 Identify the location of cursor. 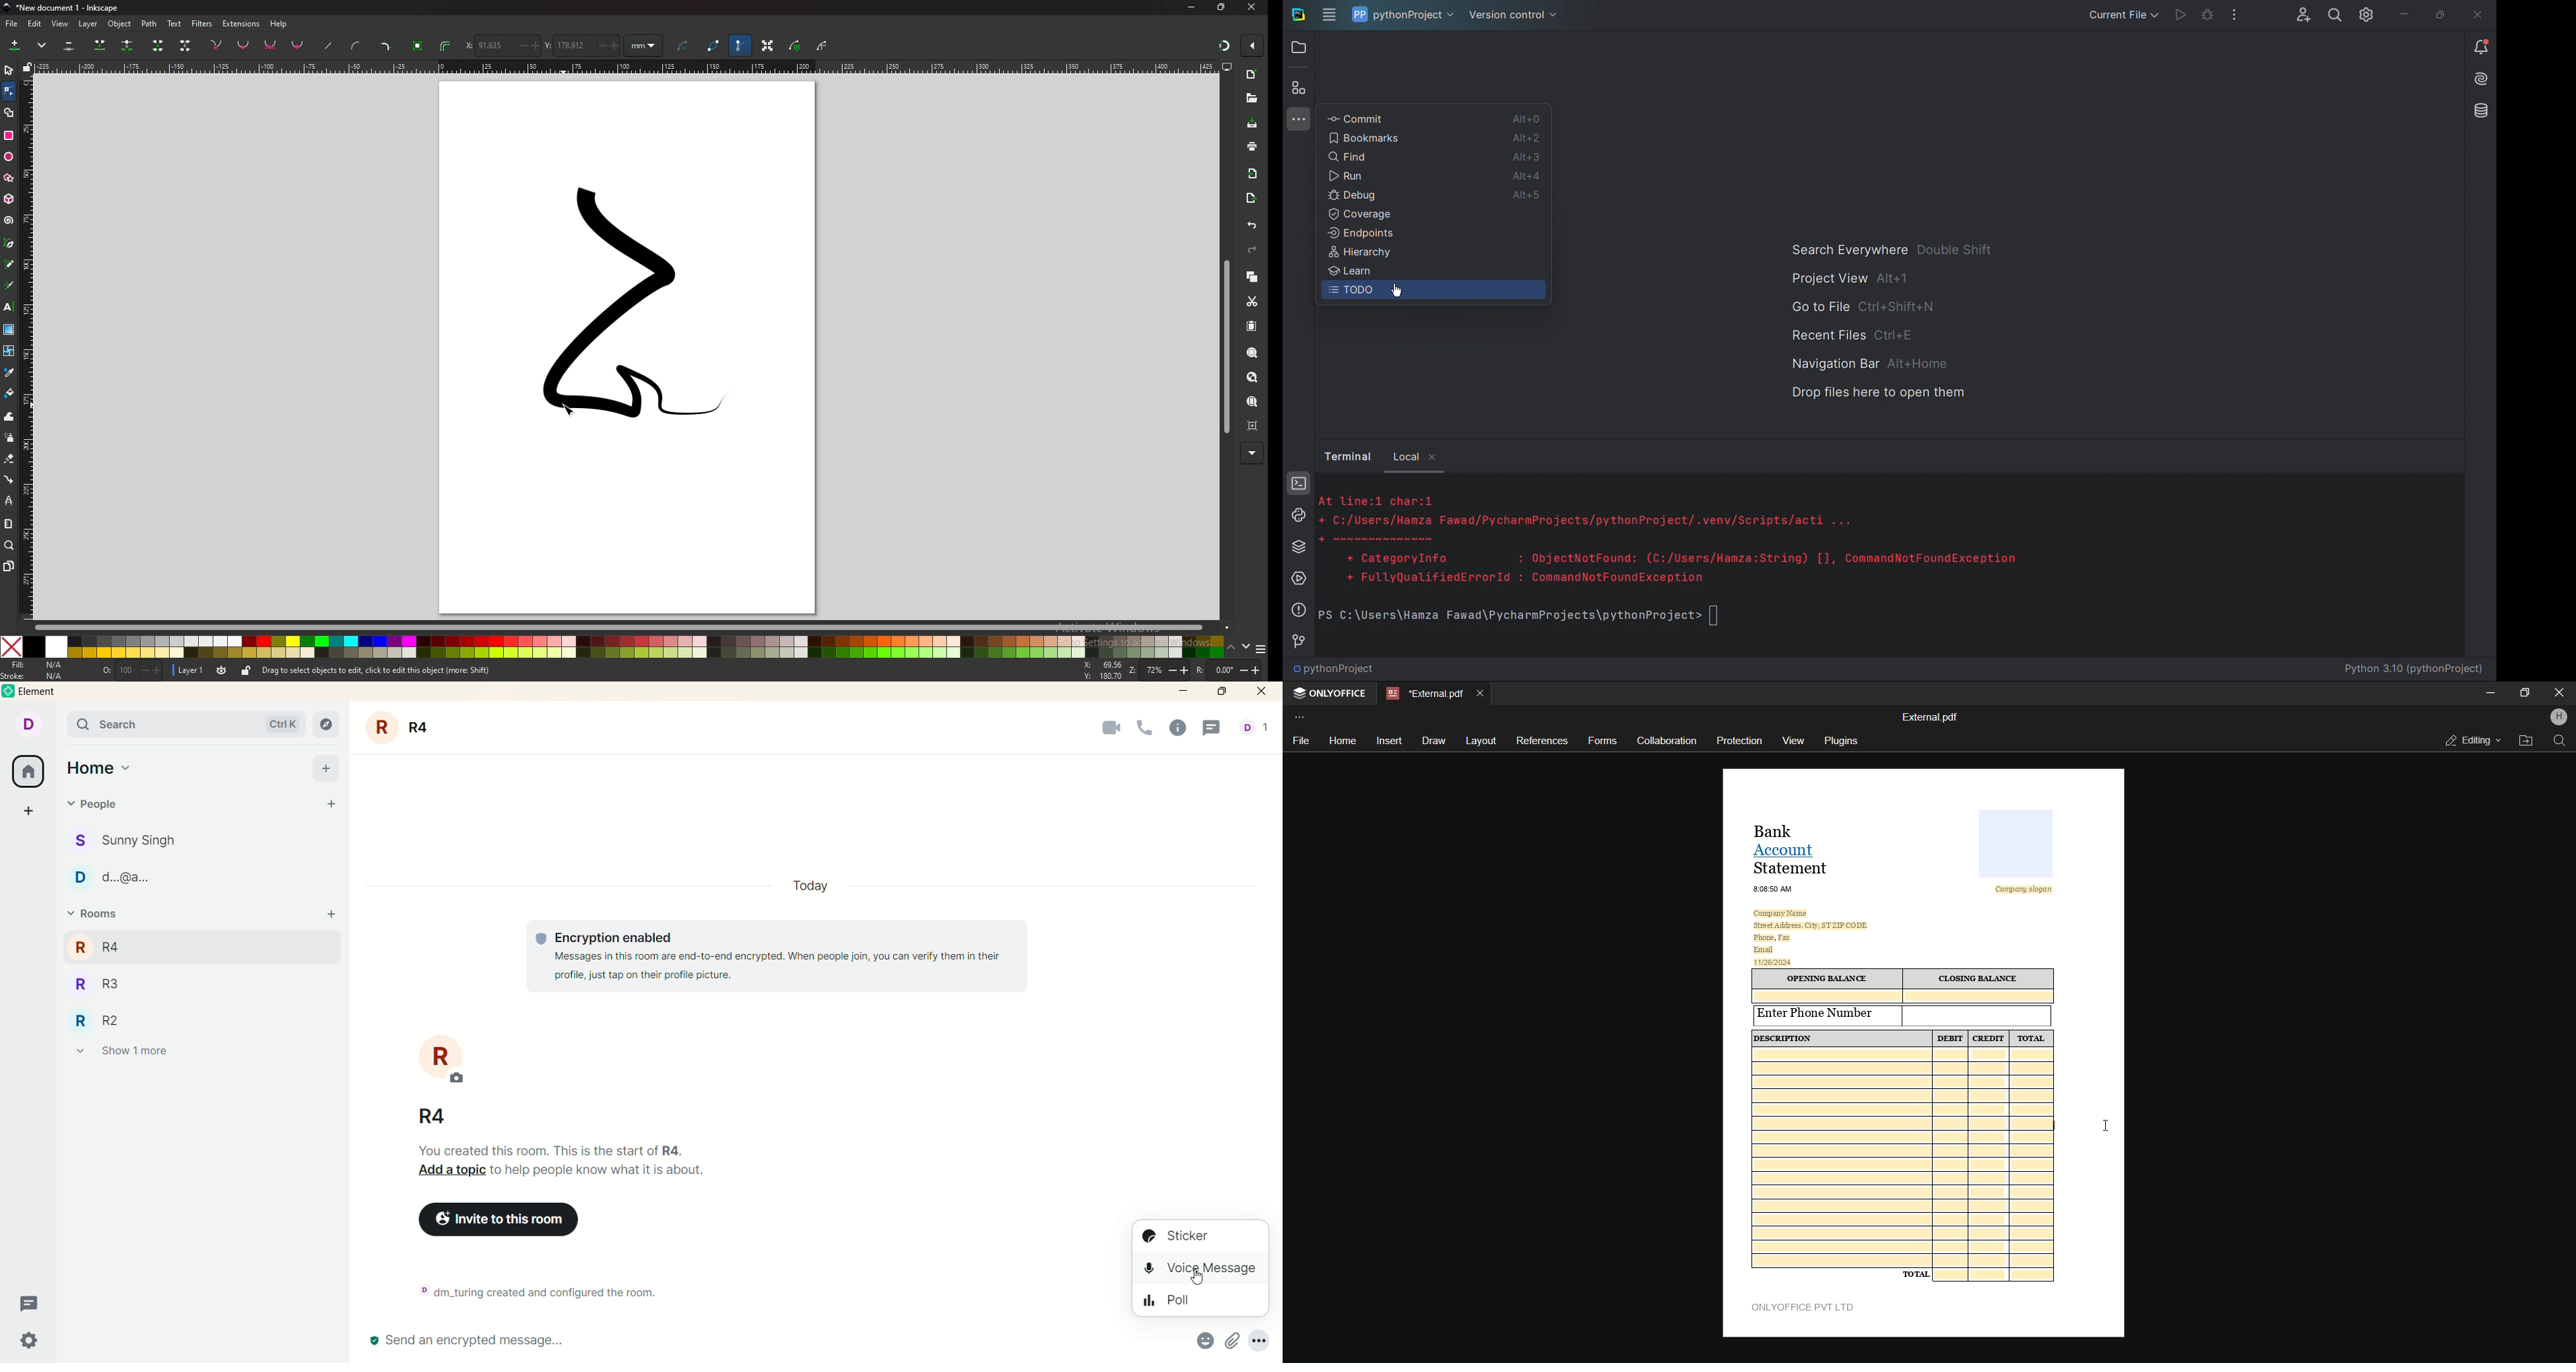
(1194, 1279).